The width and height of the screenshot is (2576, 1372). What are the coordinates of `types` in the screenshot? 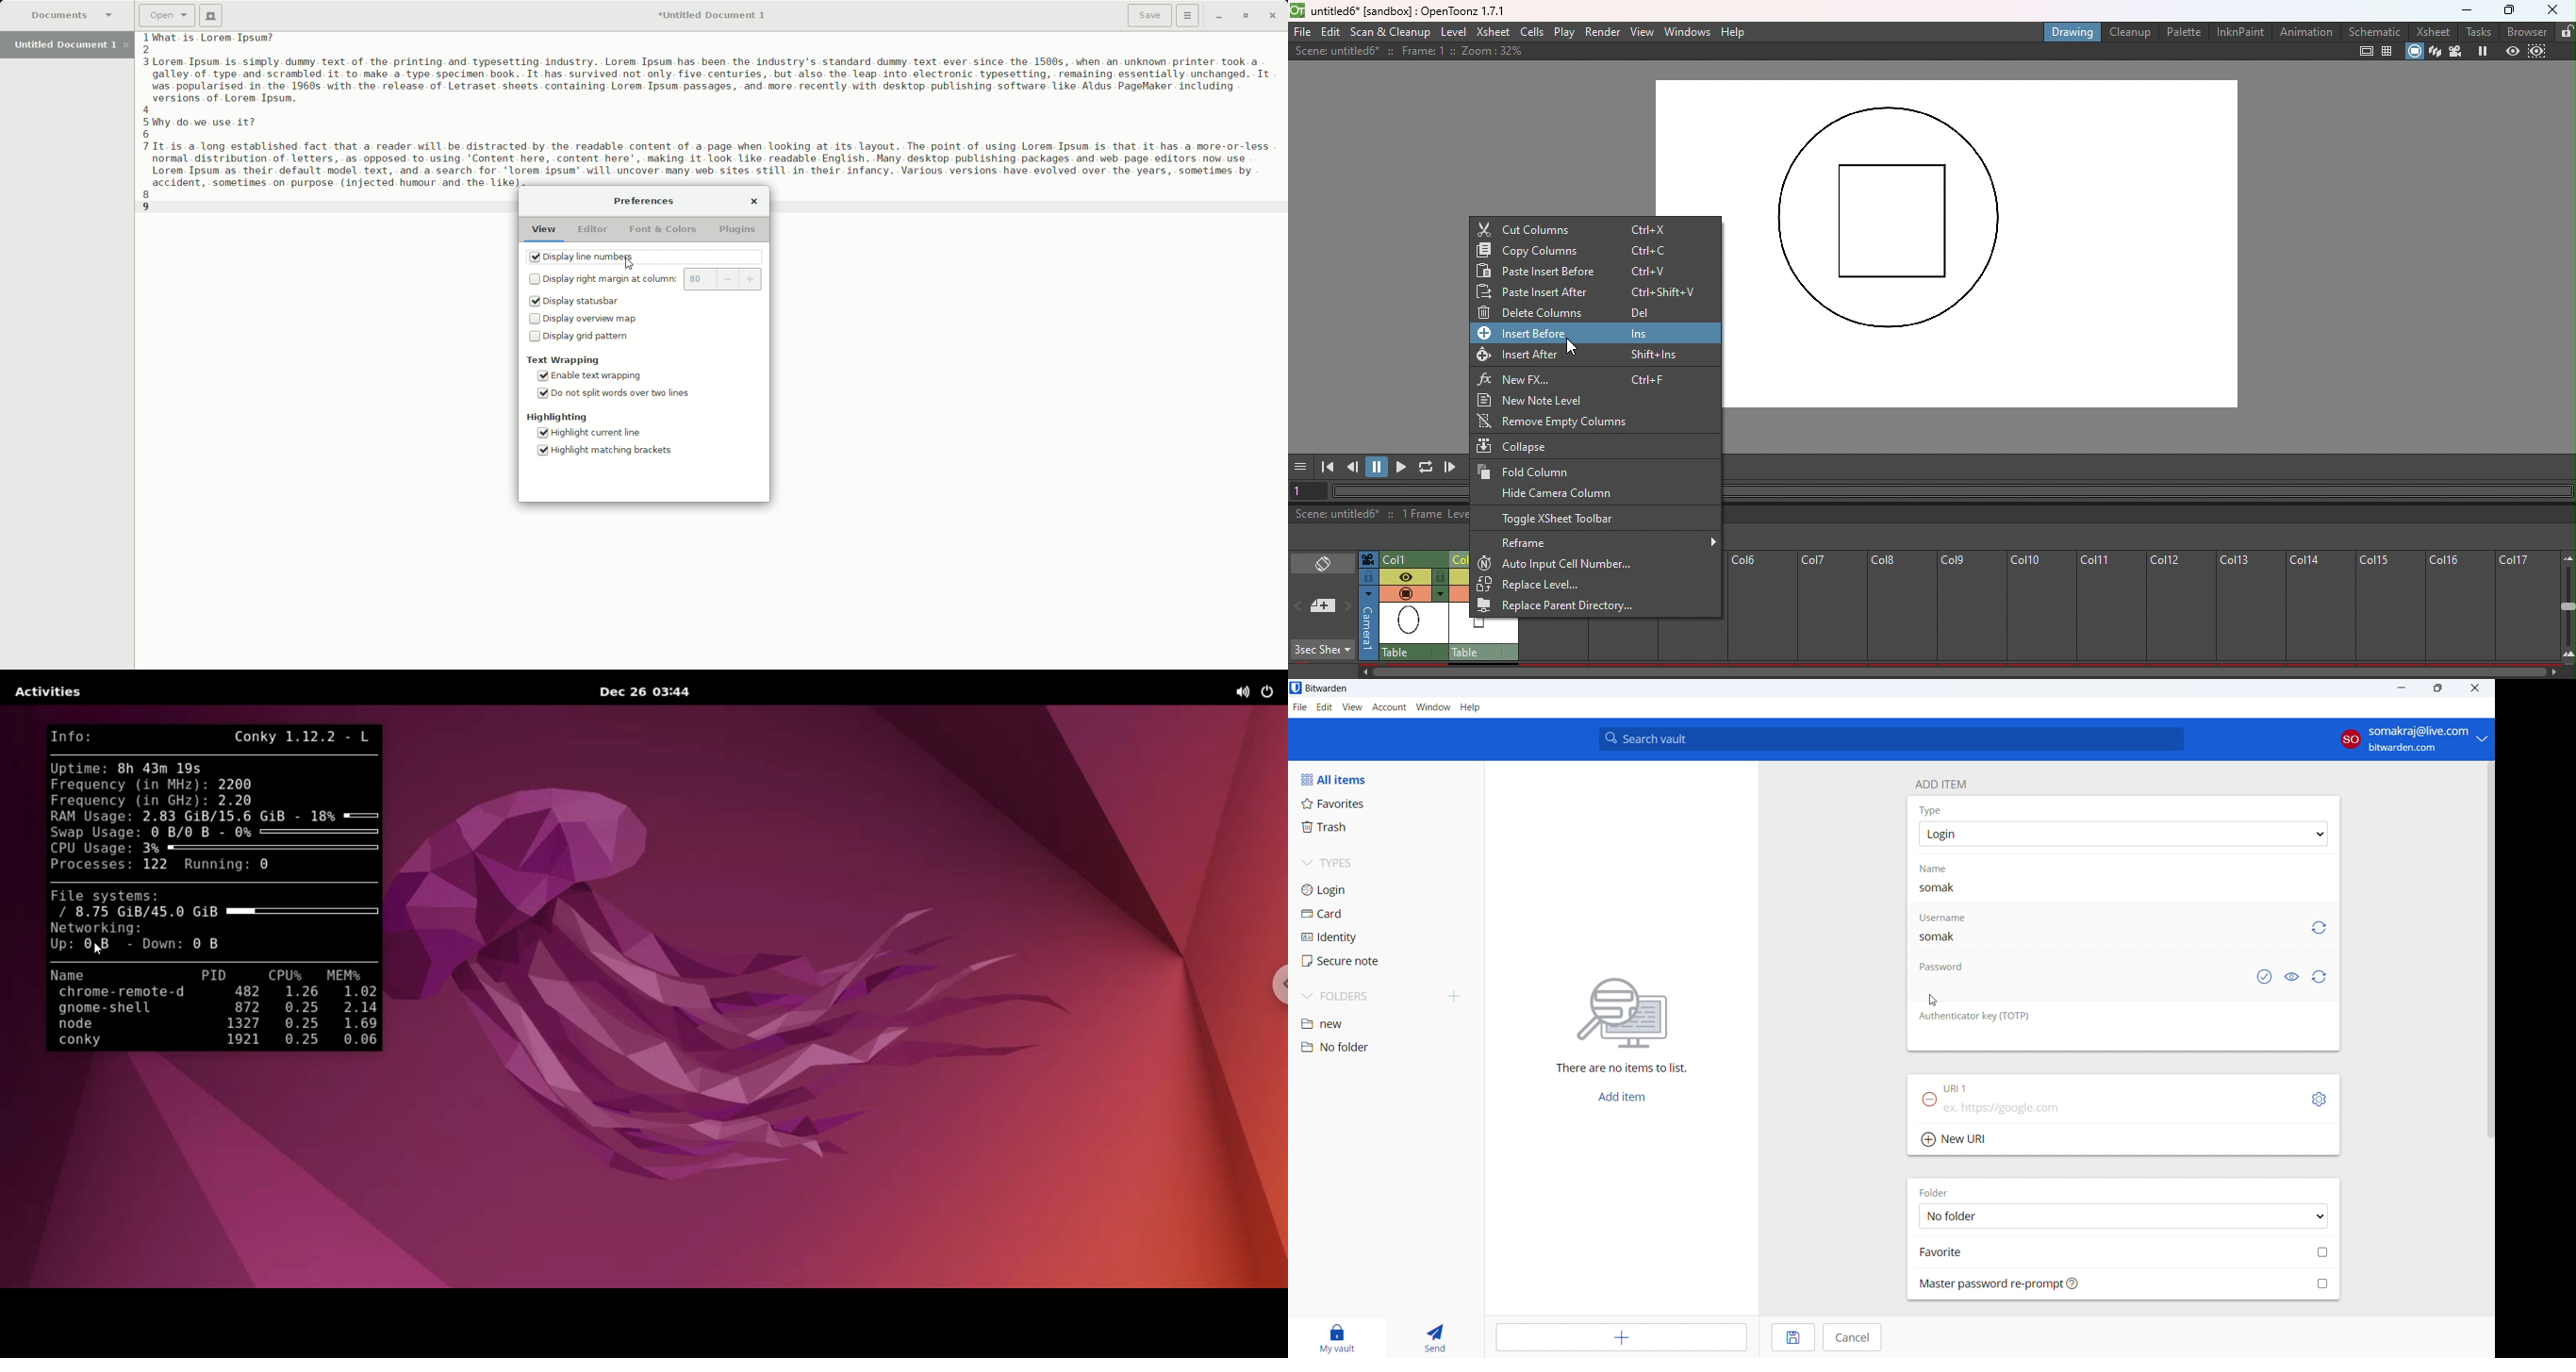 It's located at (1385, 864).